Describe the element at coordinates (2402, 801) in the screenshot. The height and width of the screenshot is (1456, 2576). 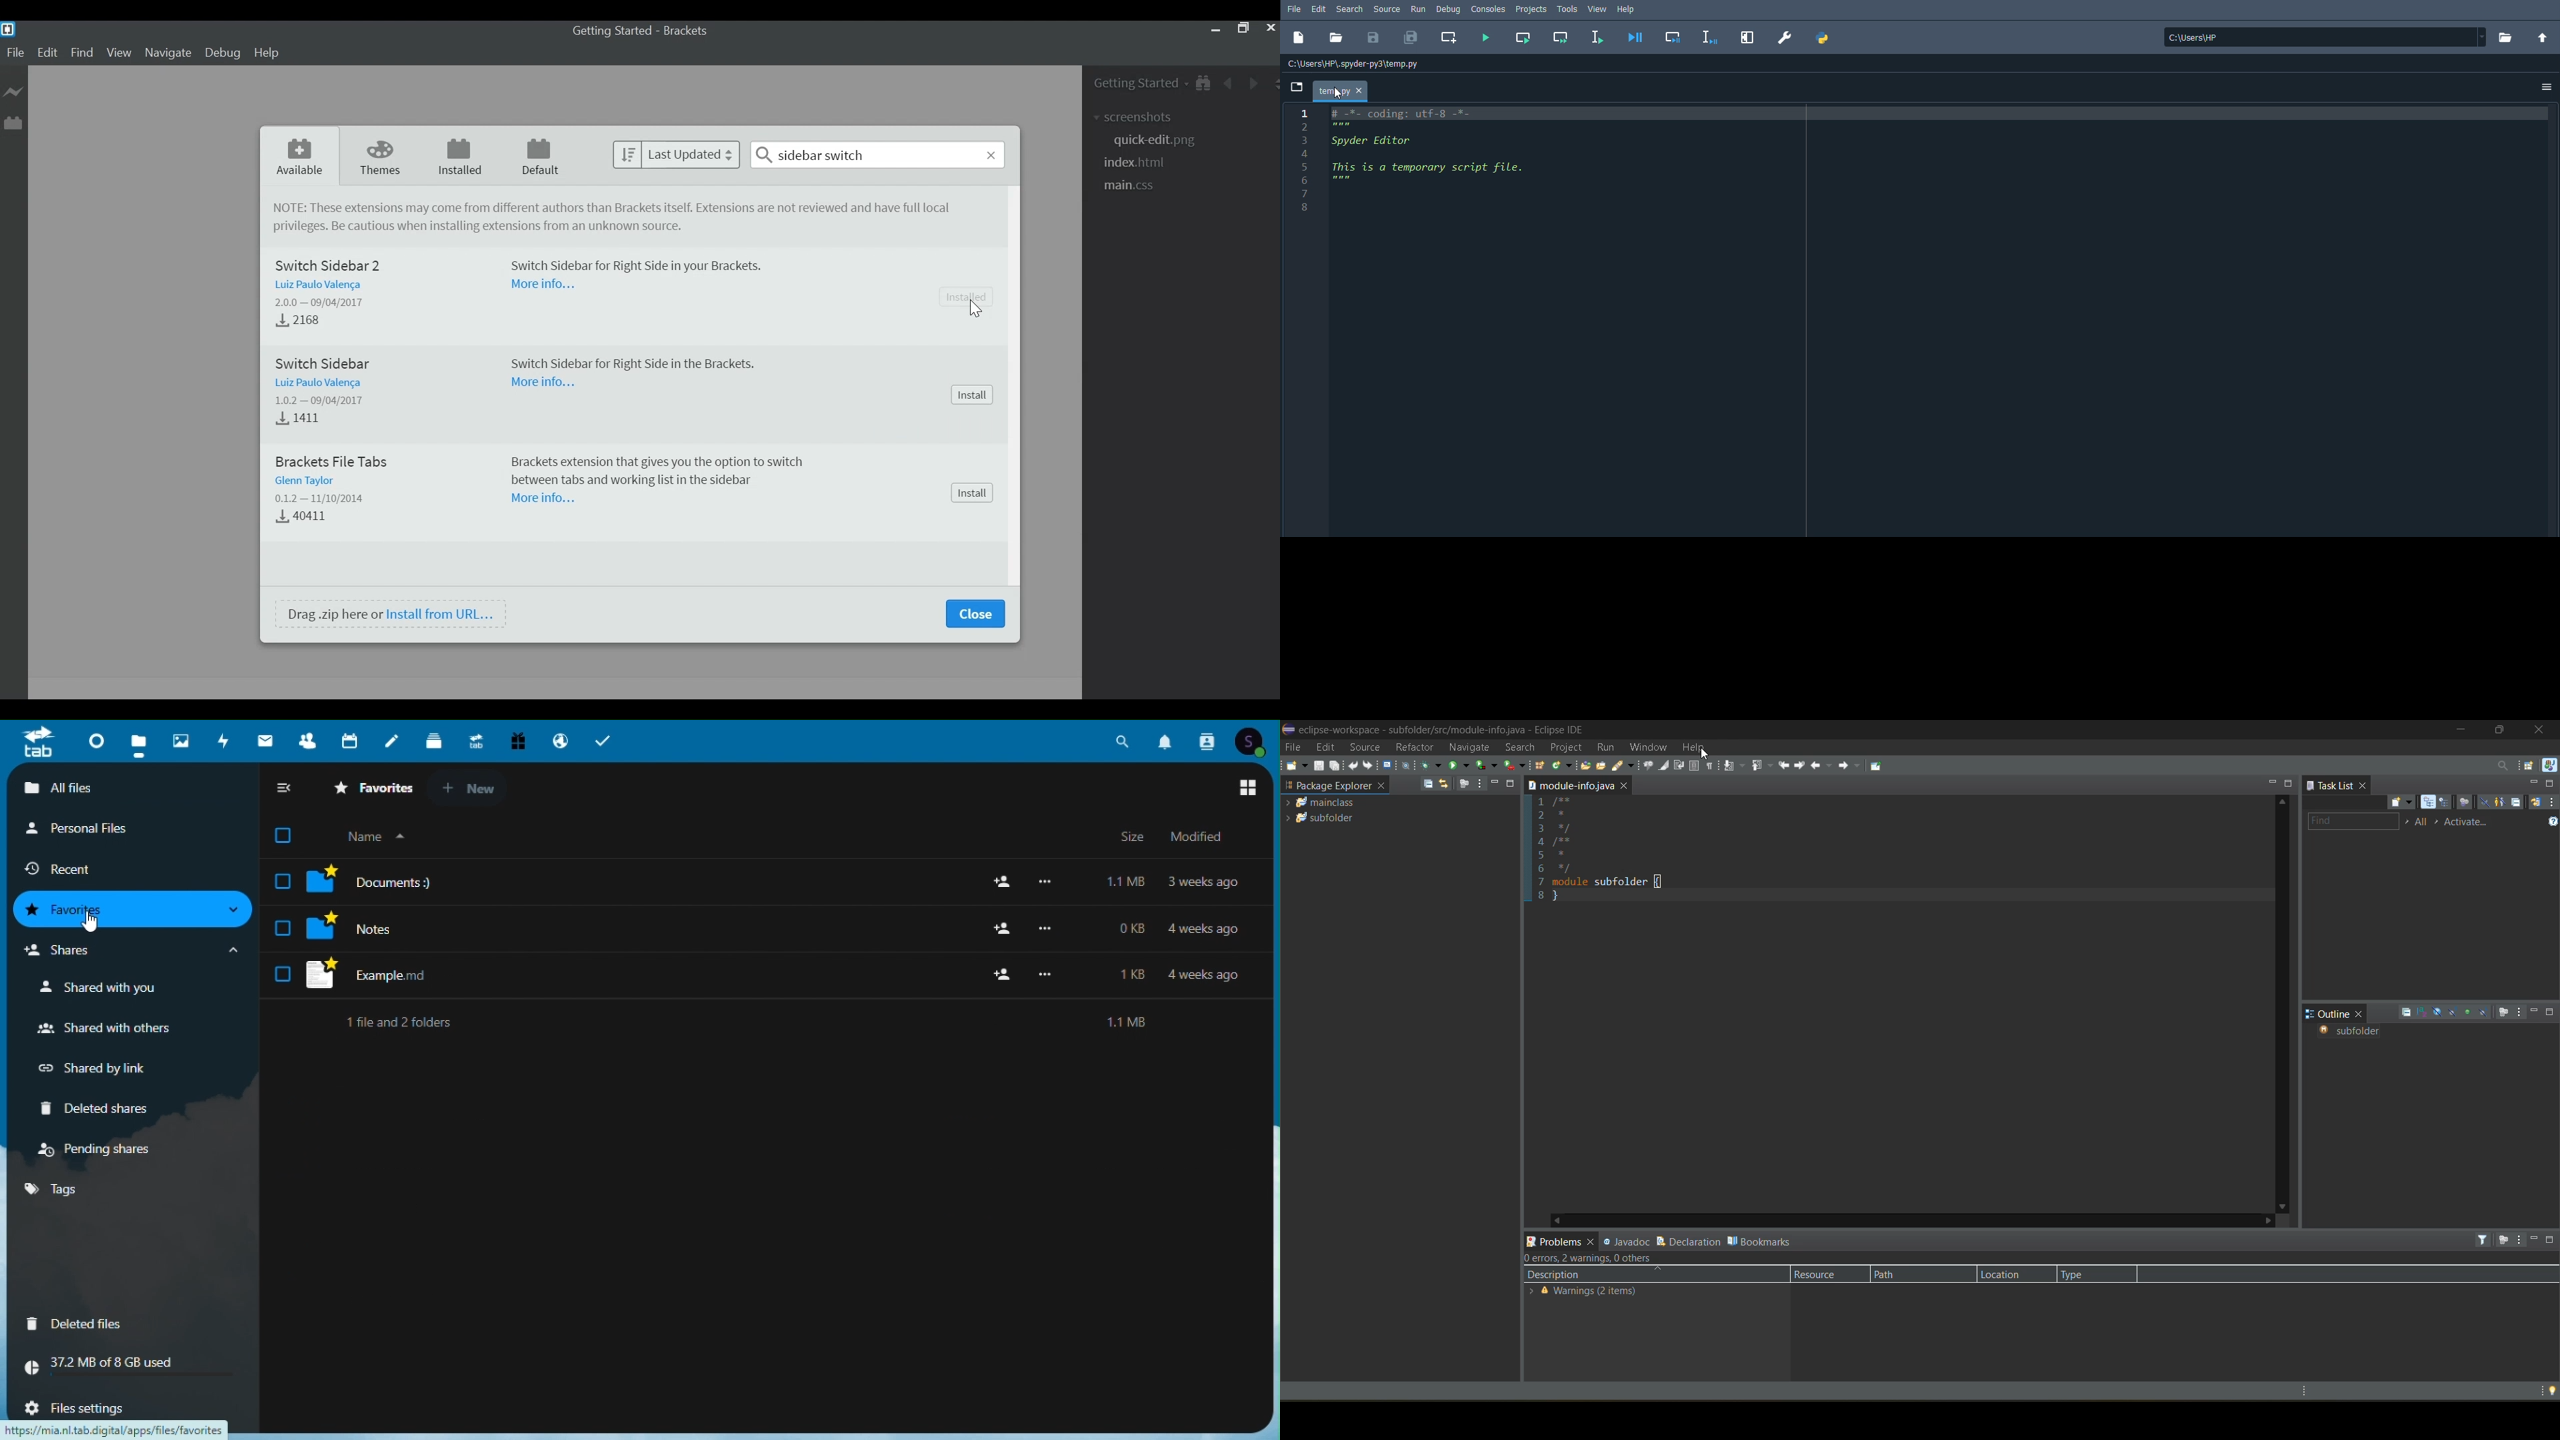
I see `new task` at that location.